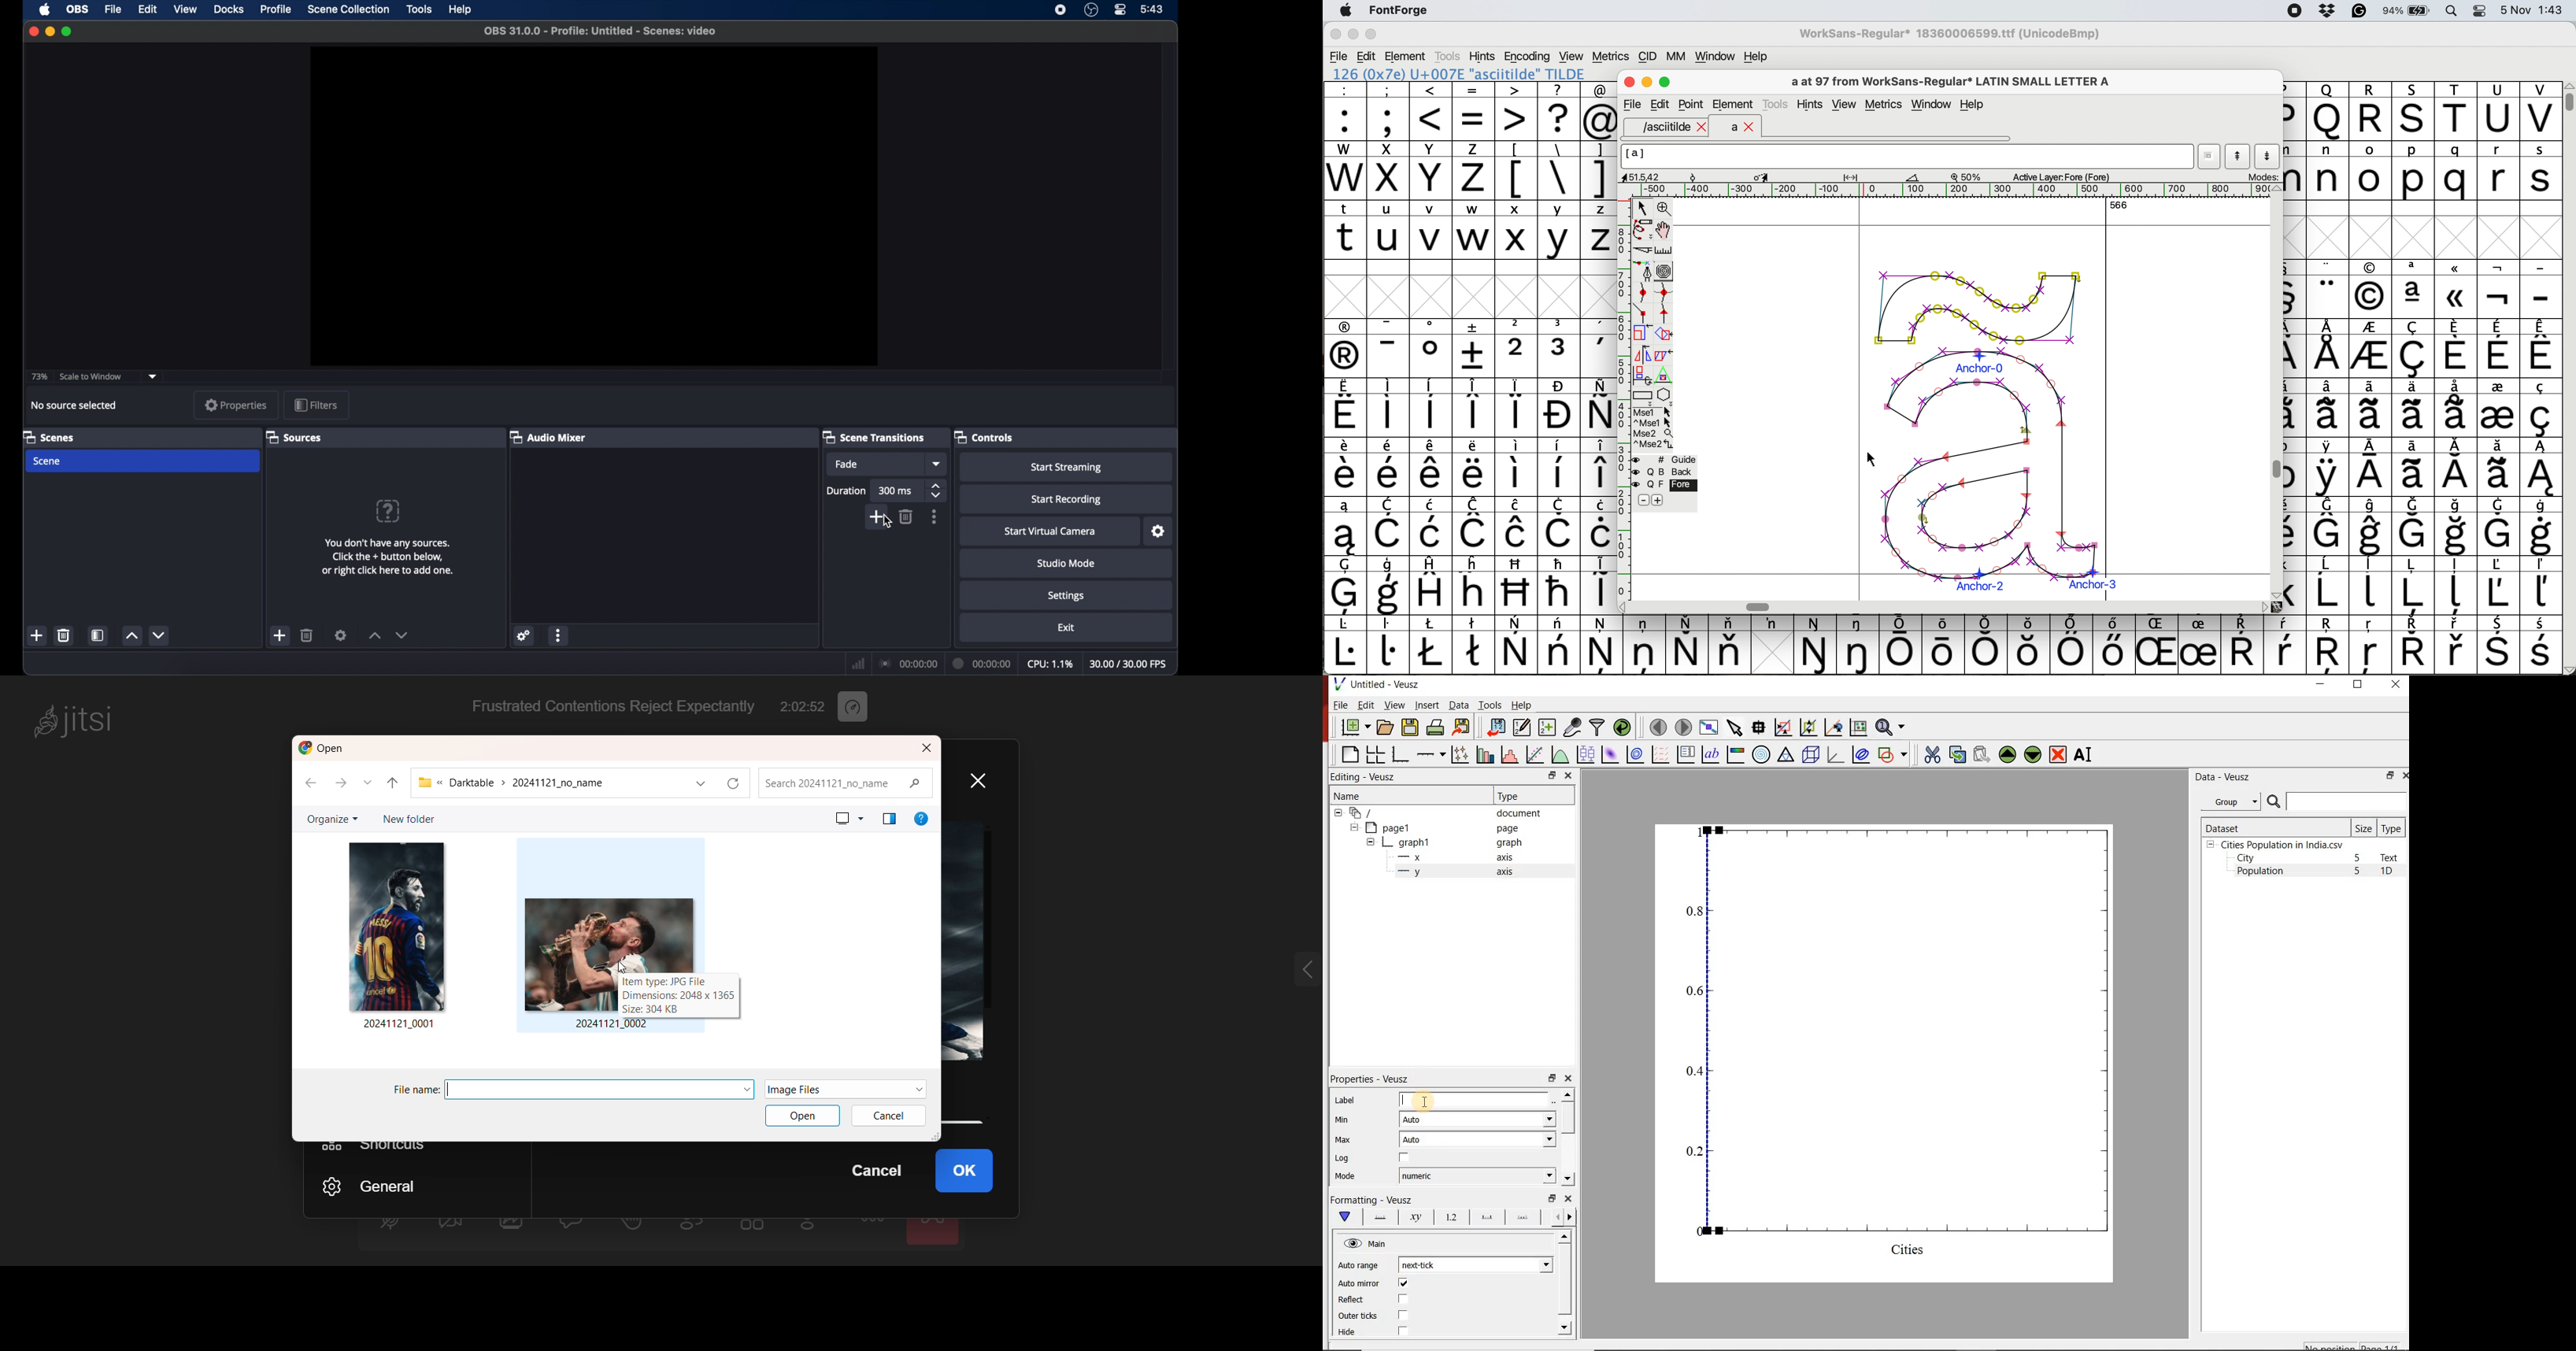 This screenshot has height=1372, width=2576. What do you see at coordinates (2327, 111) in the screenshot?
I see `` at bounding box center [2327, 111].